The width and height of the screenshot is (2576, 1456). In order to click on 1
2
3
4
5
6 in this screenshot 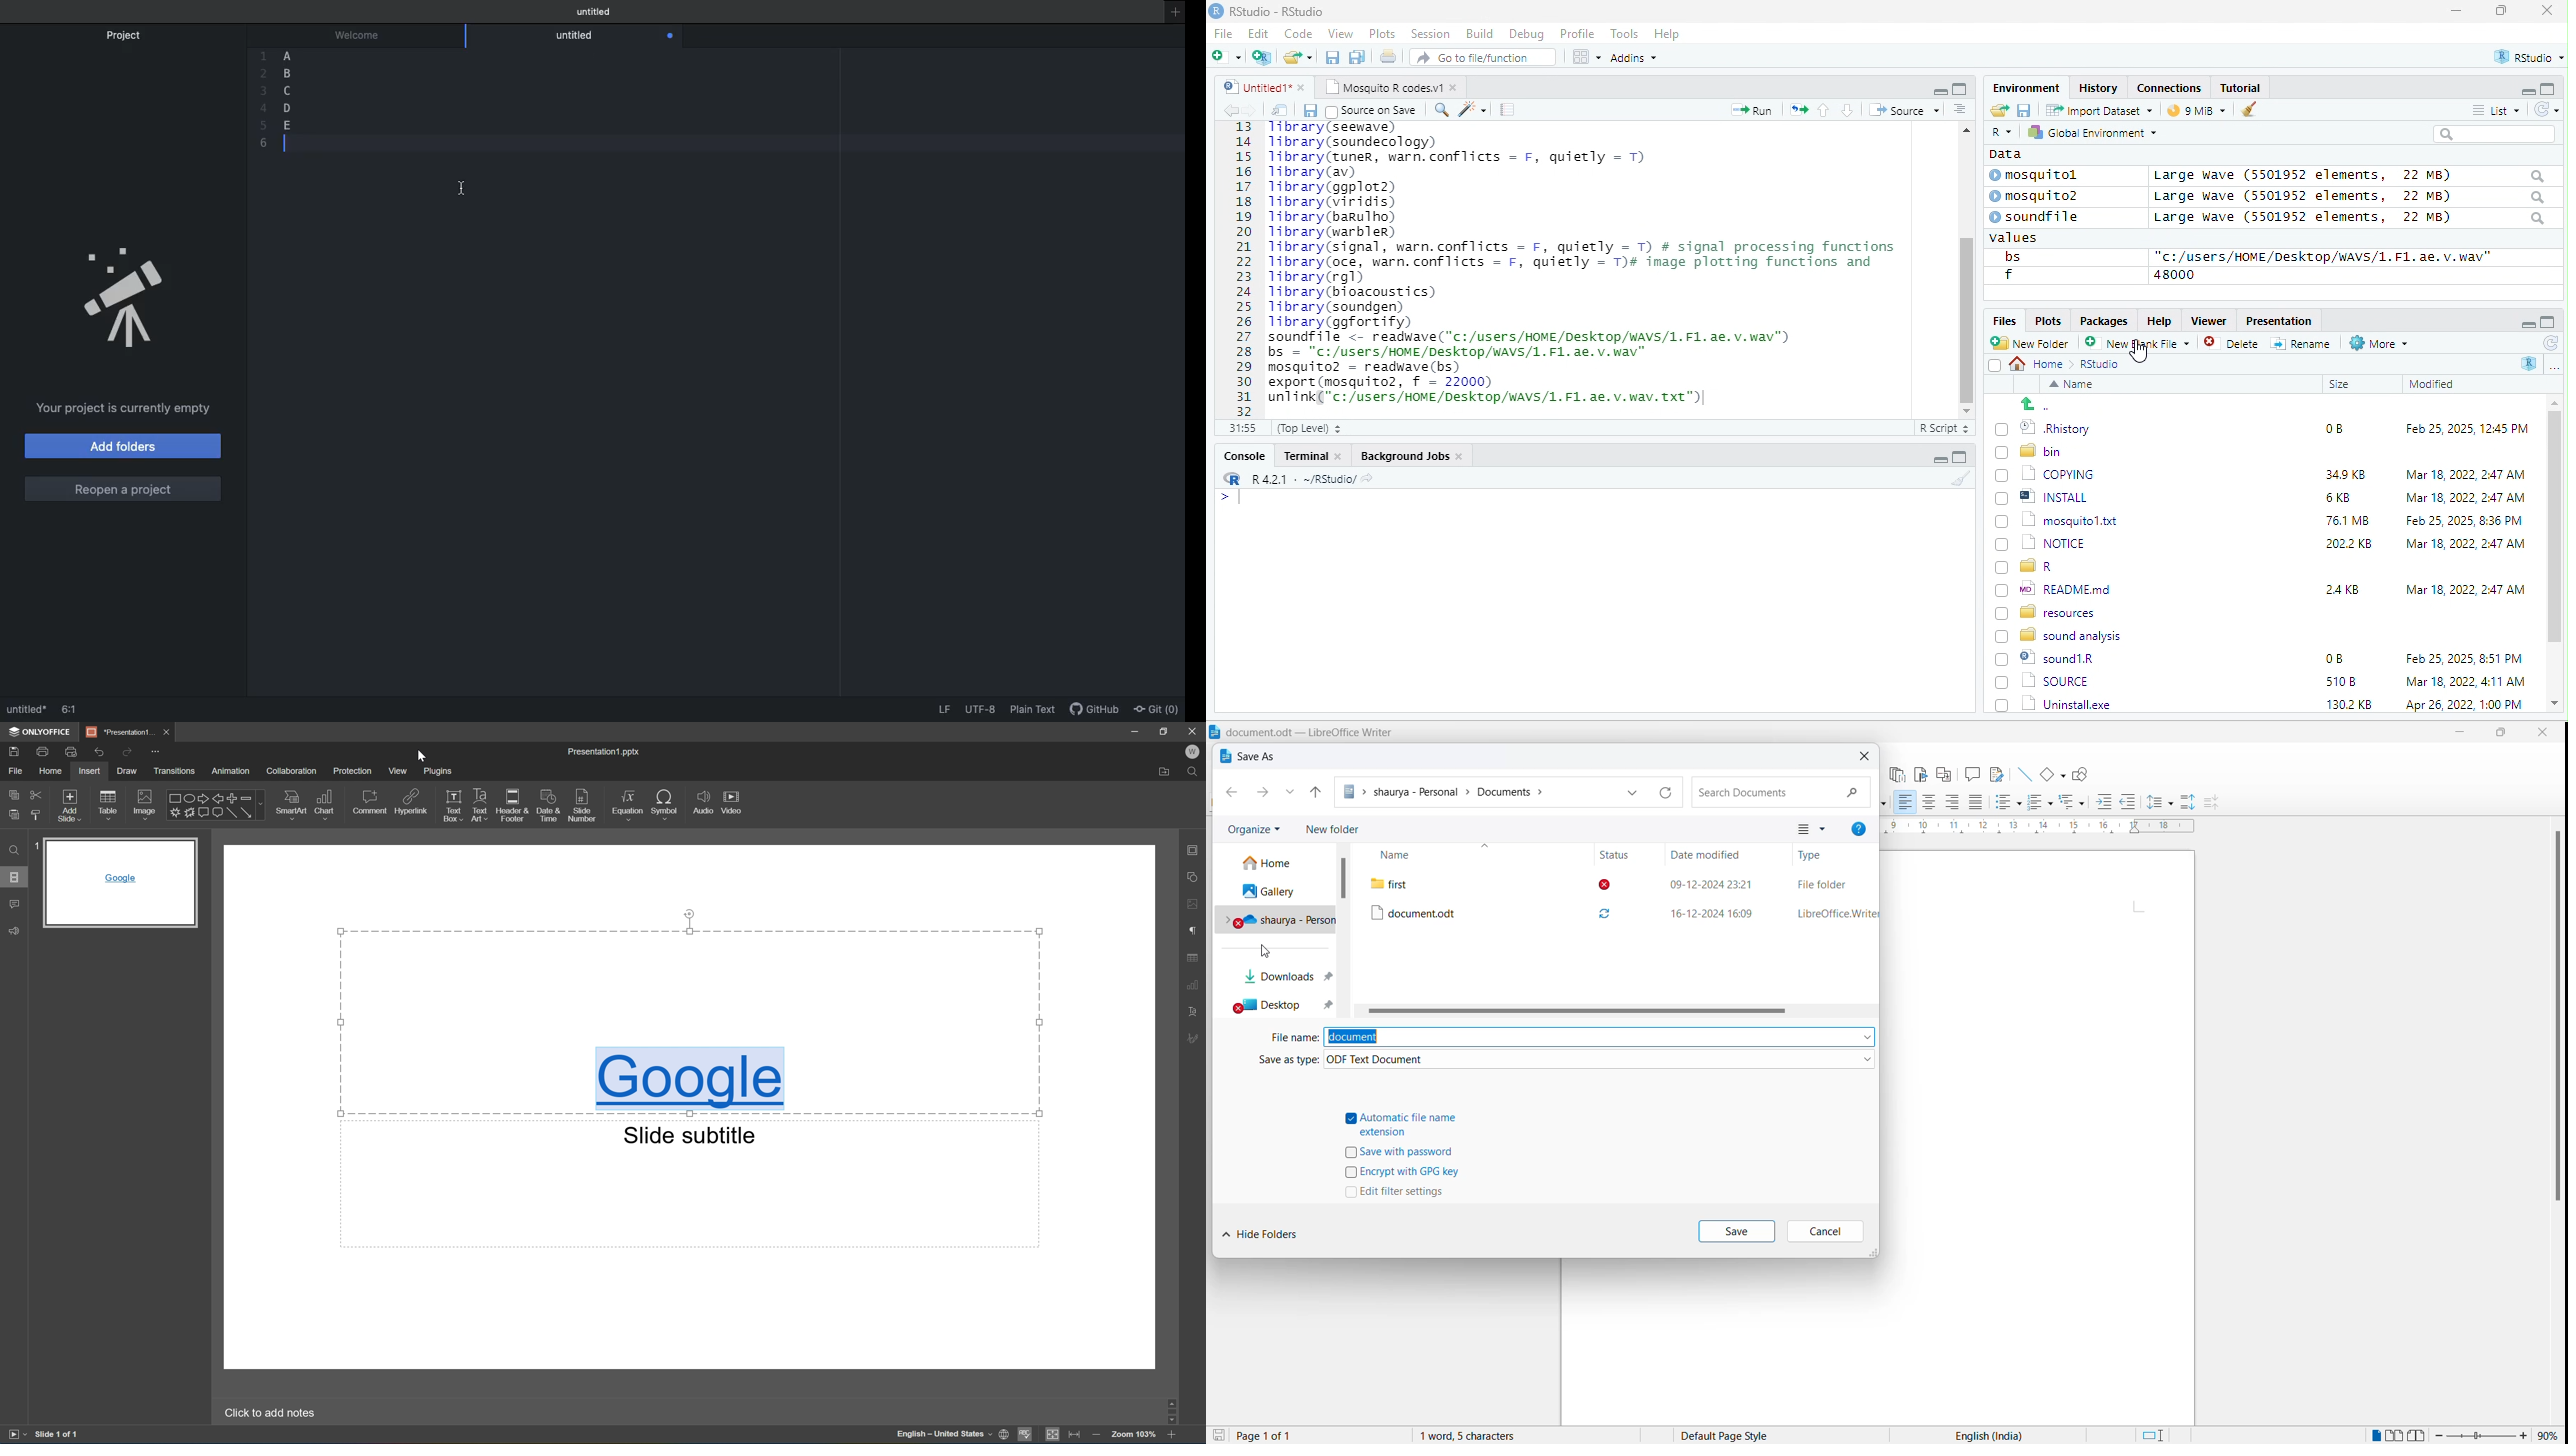, I will do `click(262, 97)`.